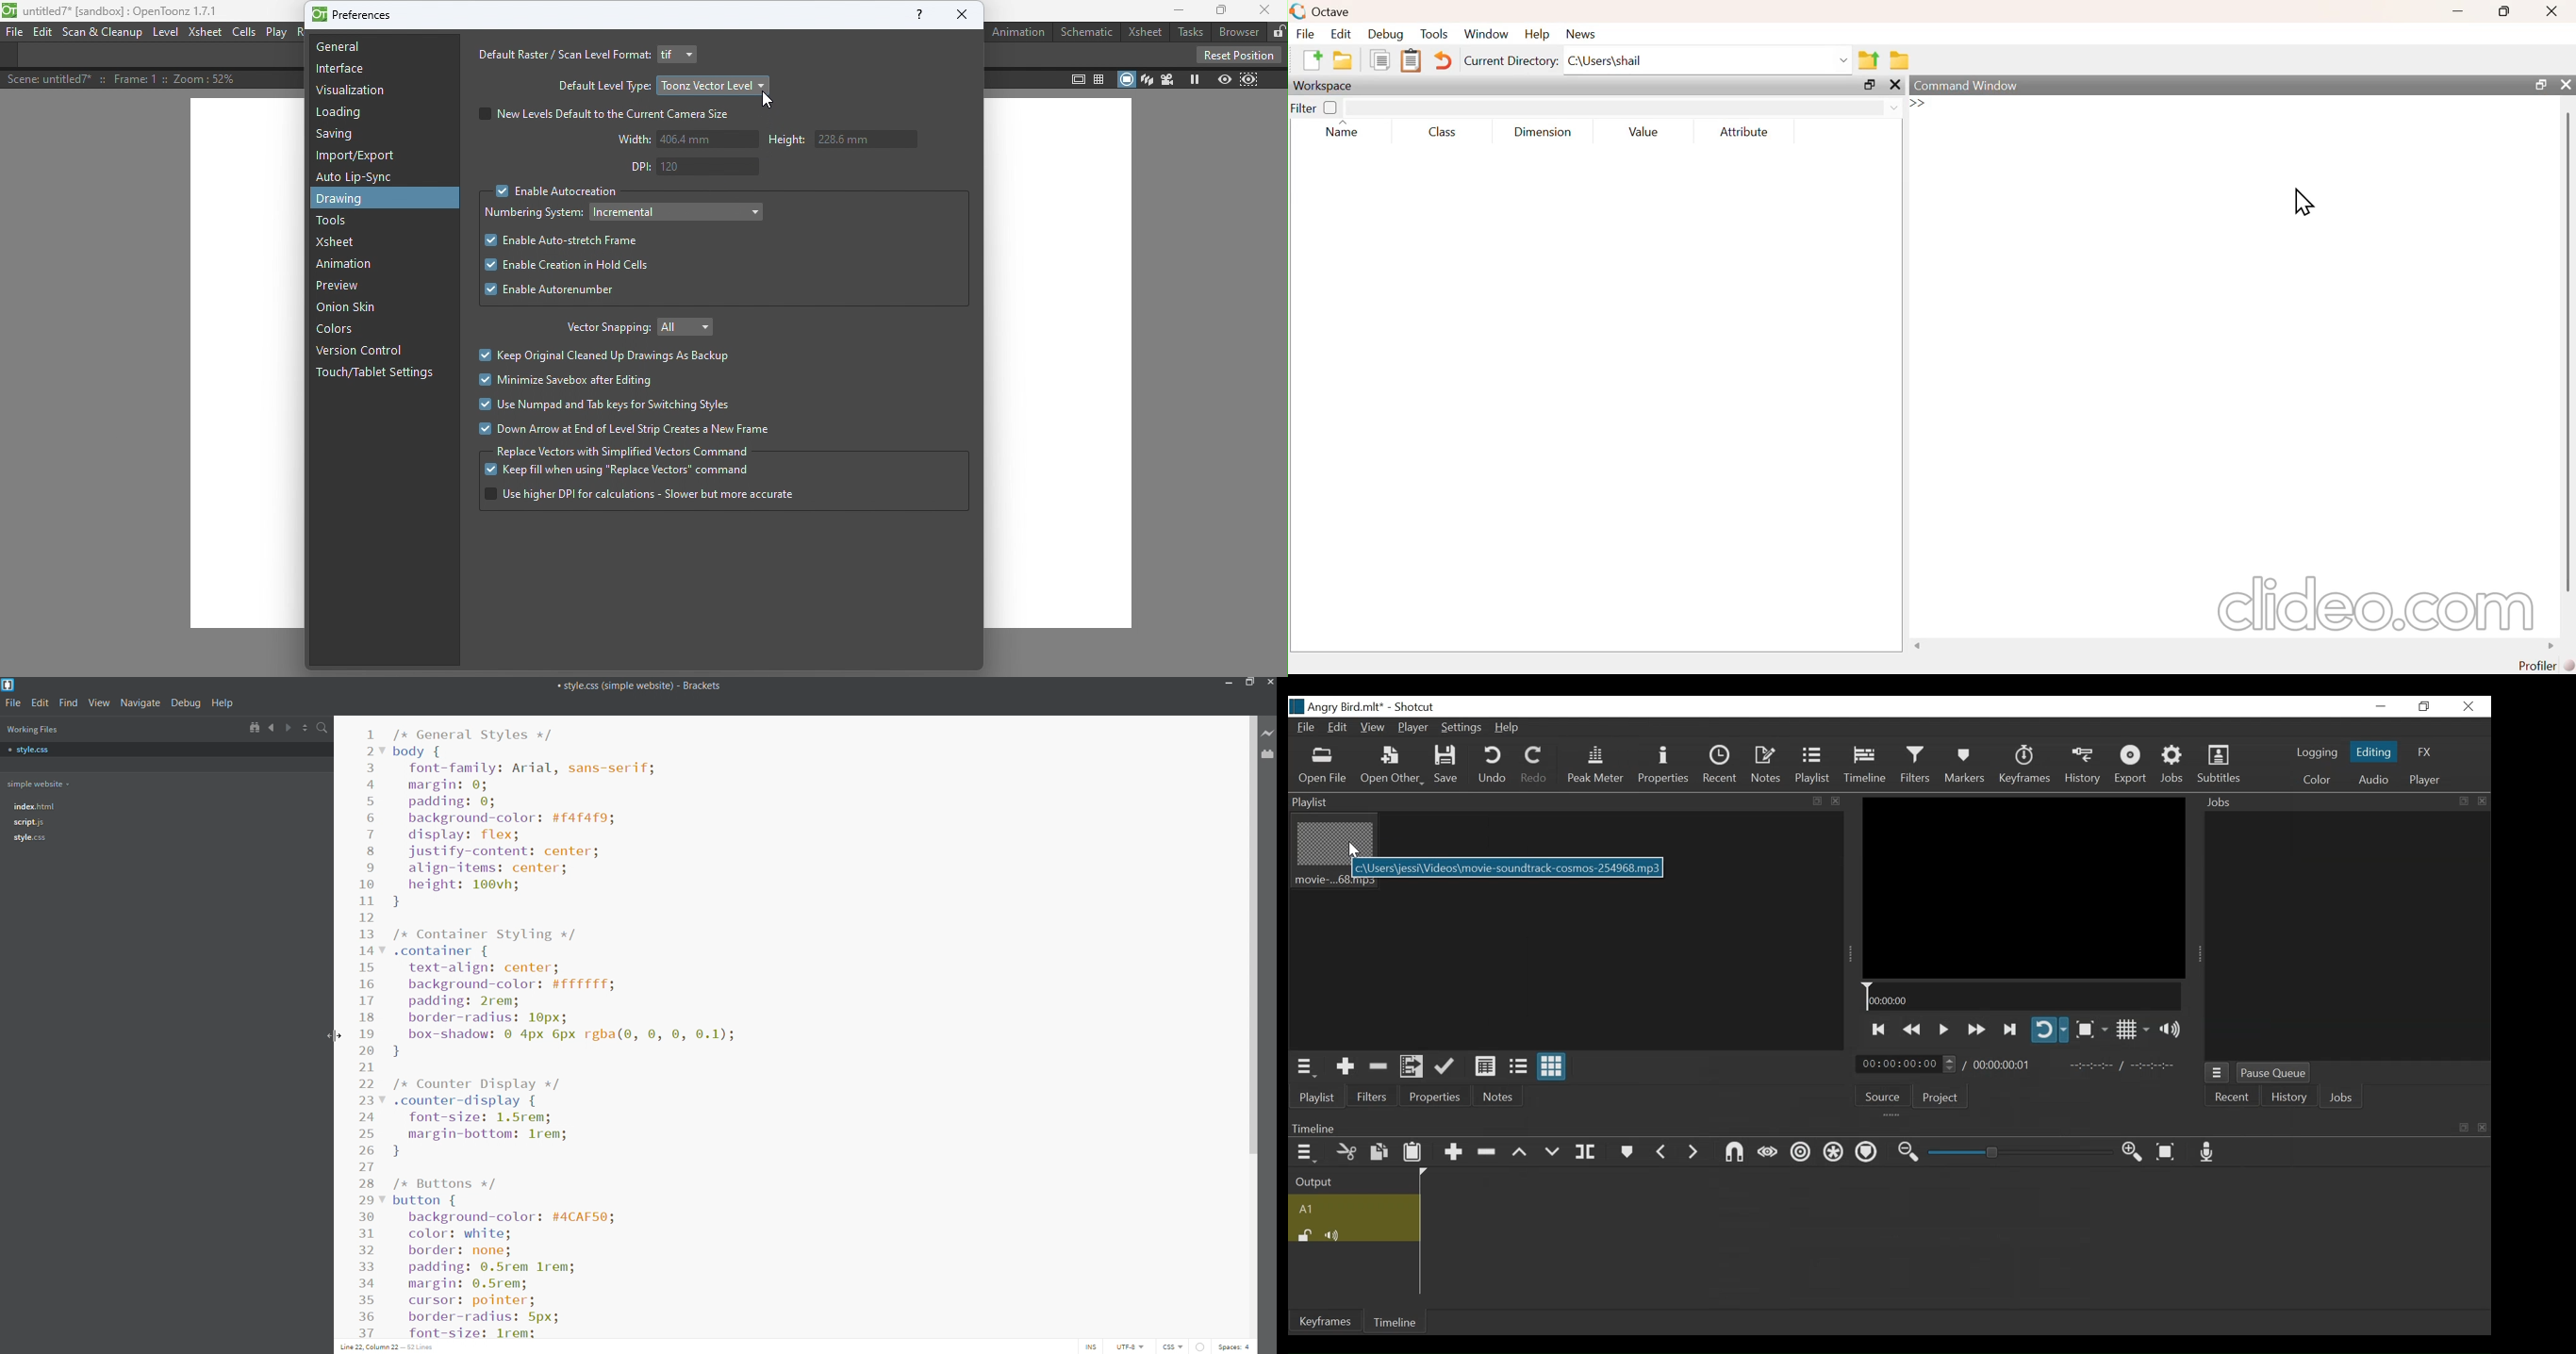 This screenshot has width=2576, height=1372. I want to click on Cells, so click(246, 33).